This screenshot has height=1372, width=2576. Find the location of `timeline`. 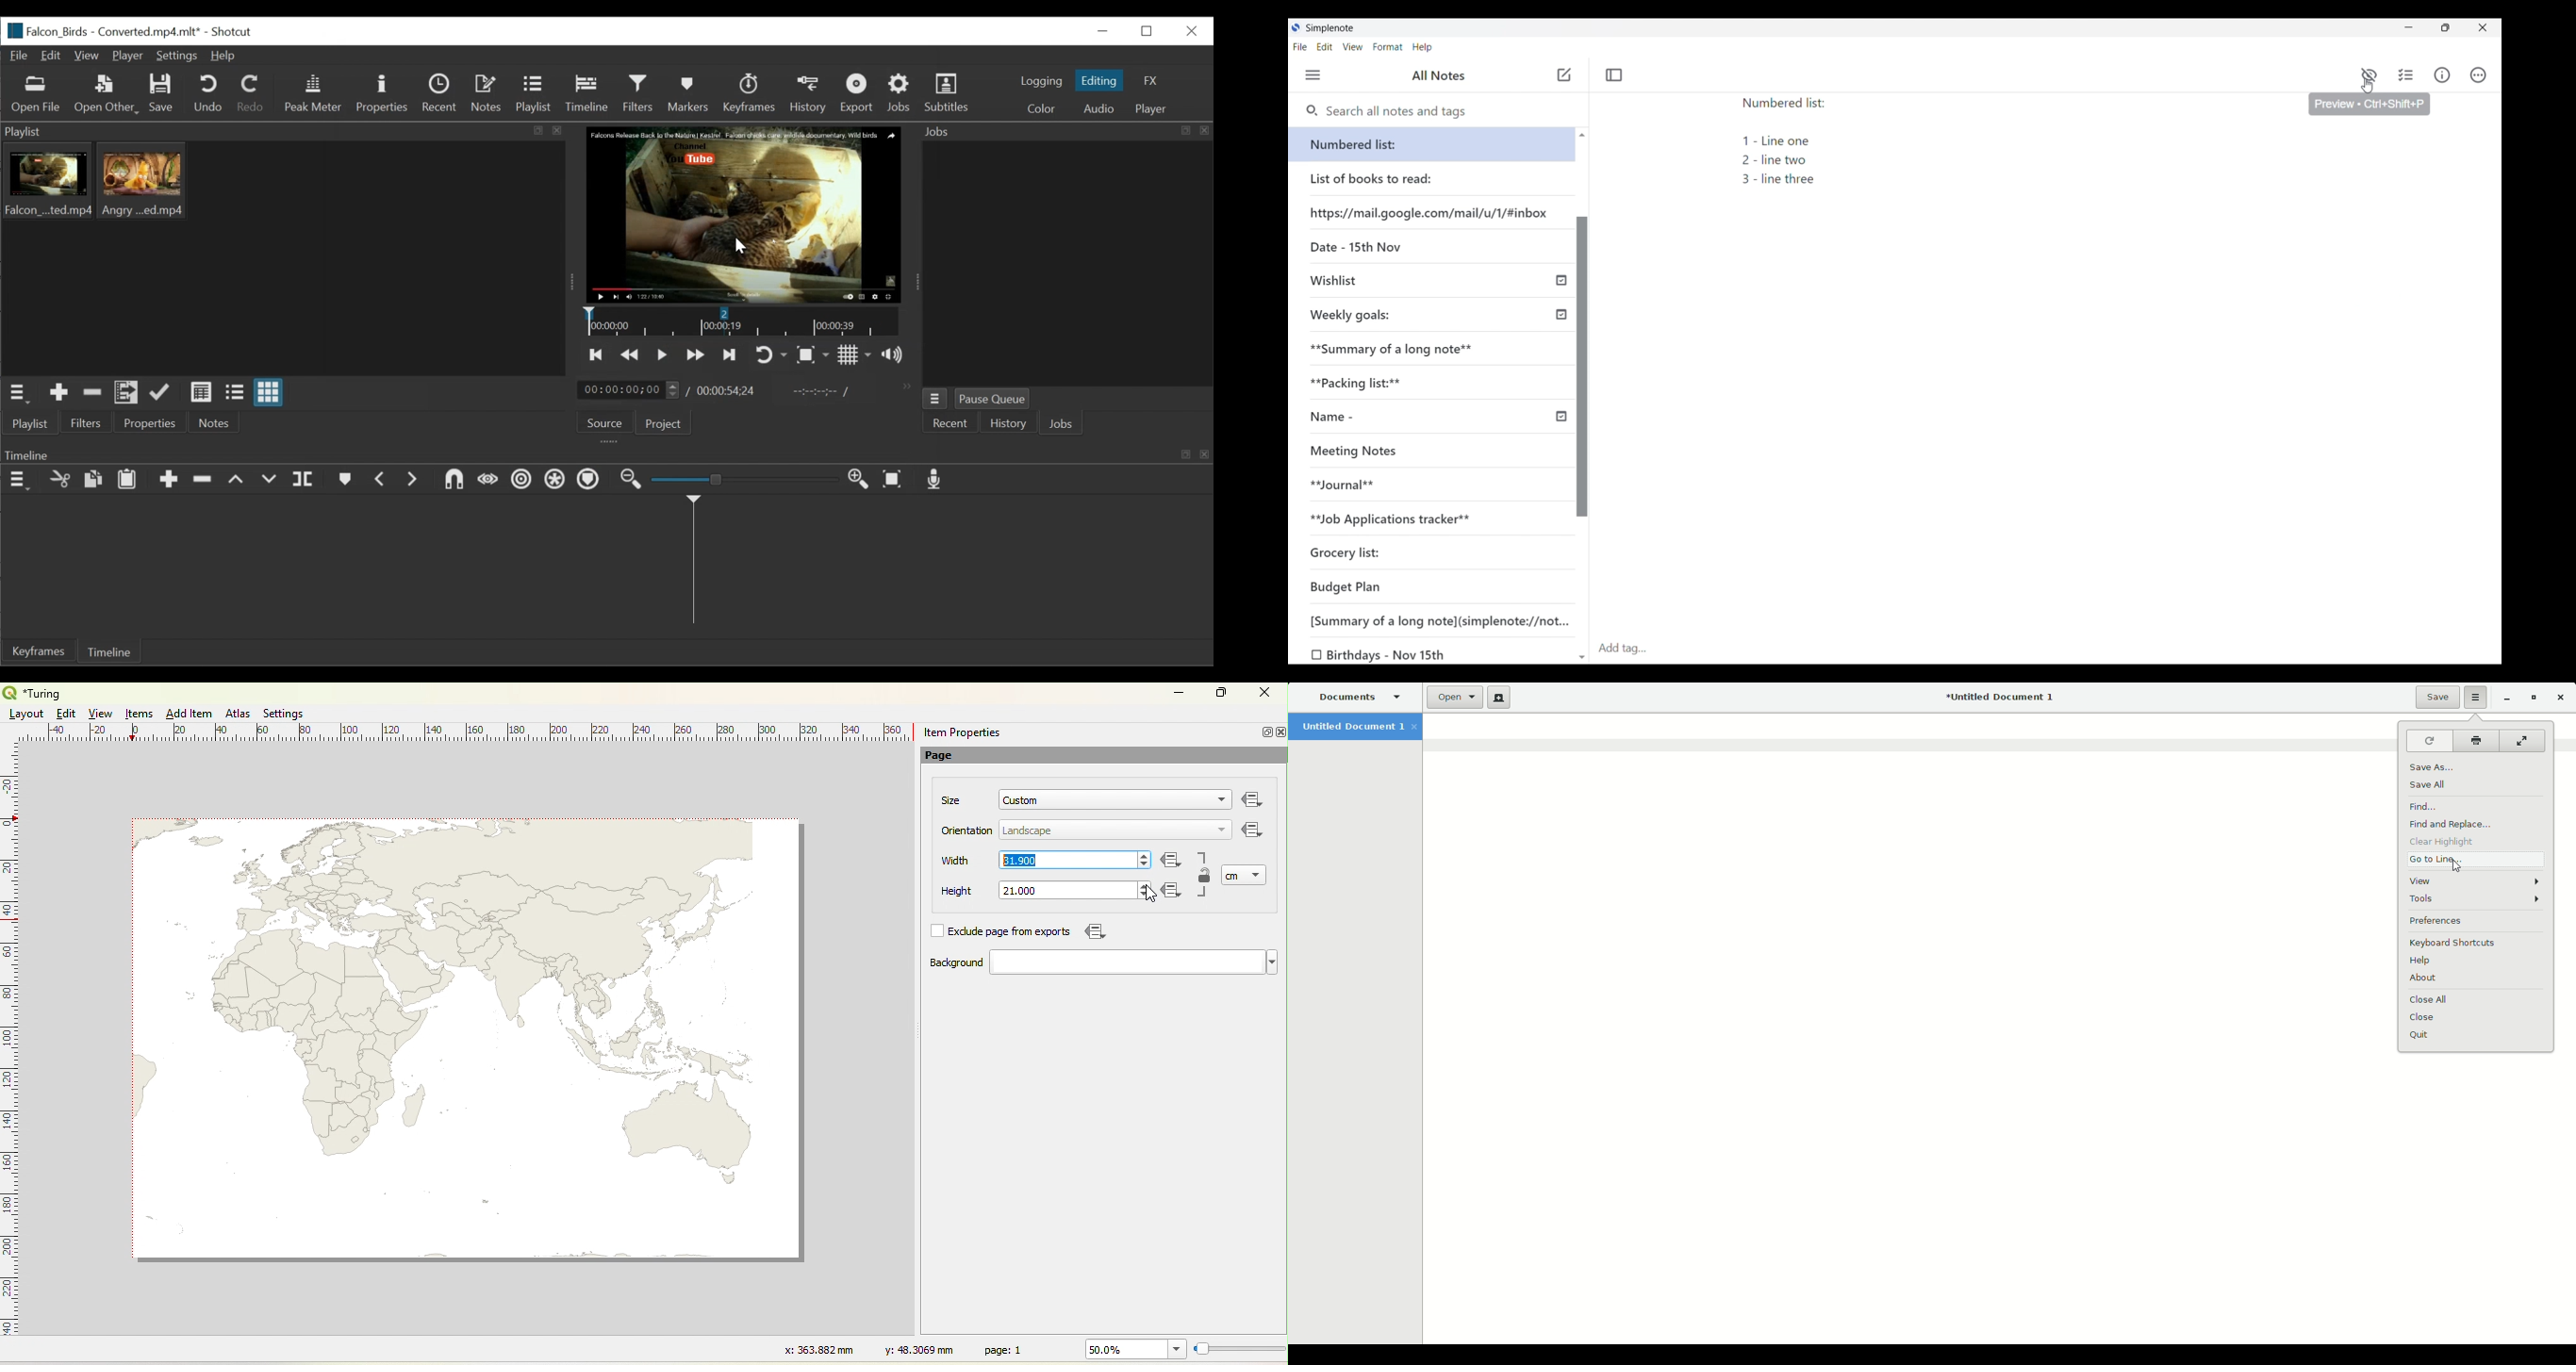

timeline is located at coordinates (1560, 313).